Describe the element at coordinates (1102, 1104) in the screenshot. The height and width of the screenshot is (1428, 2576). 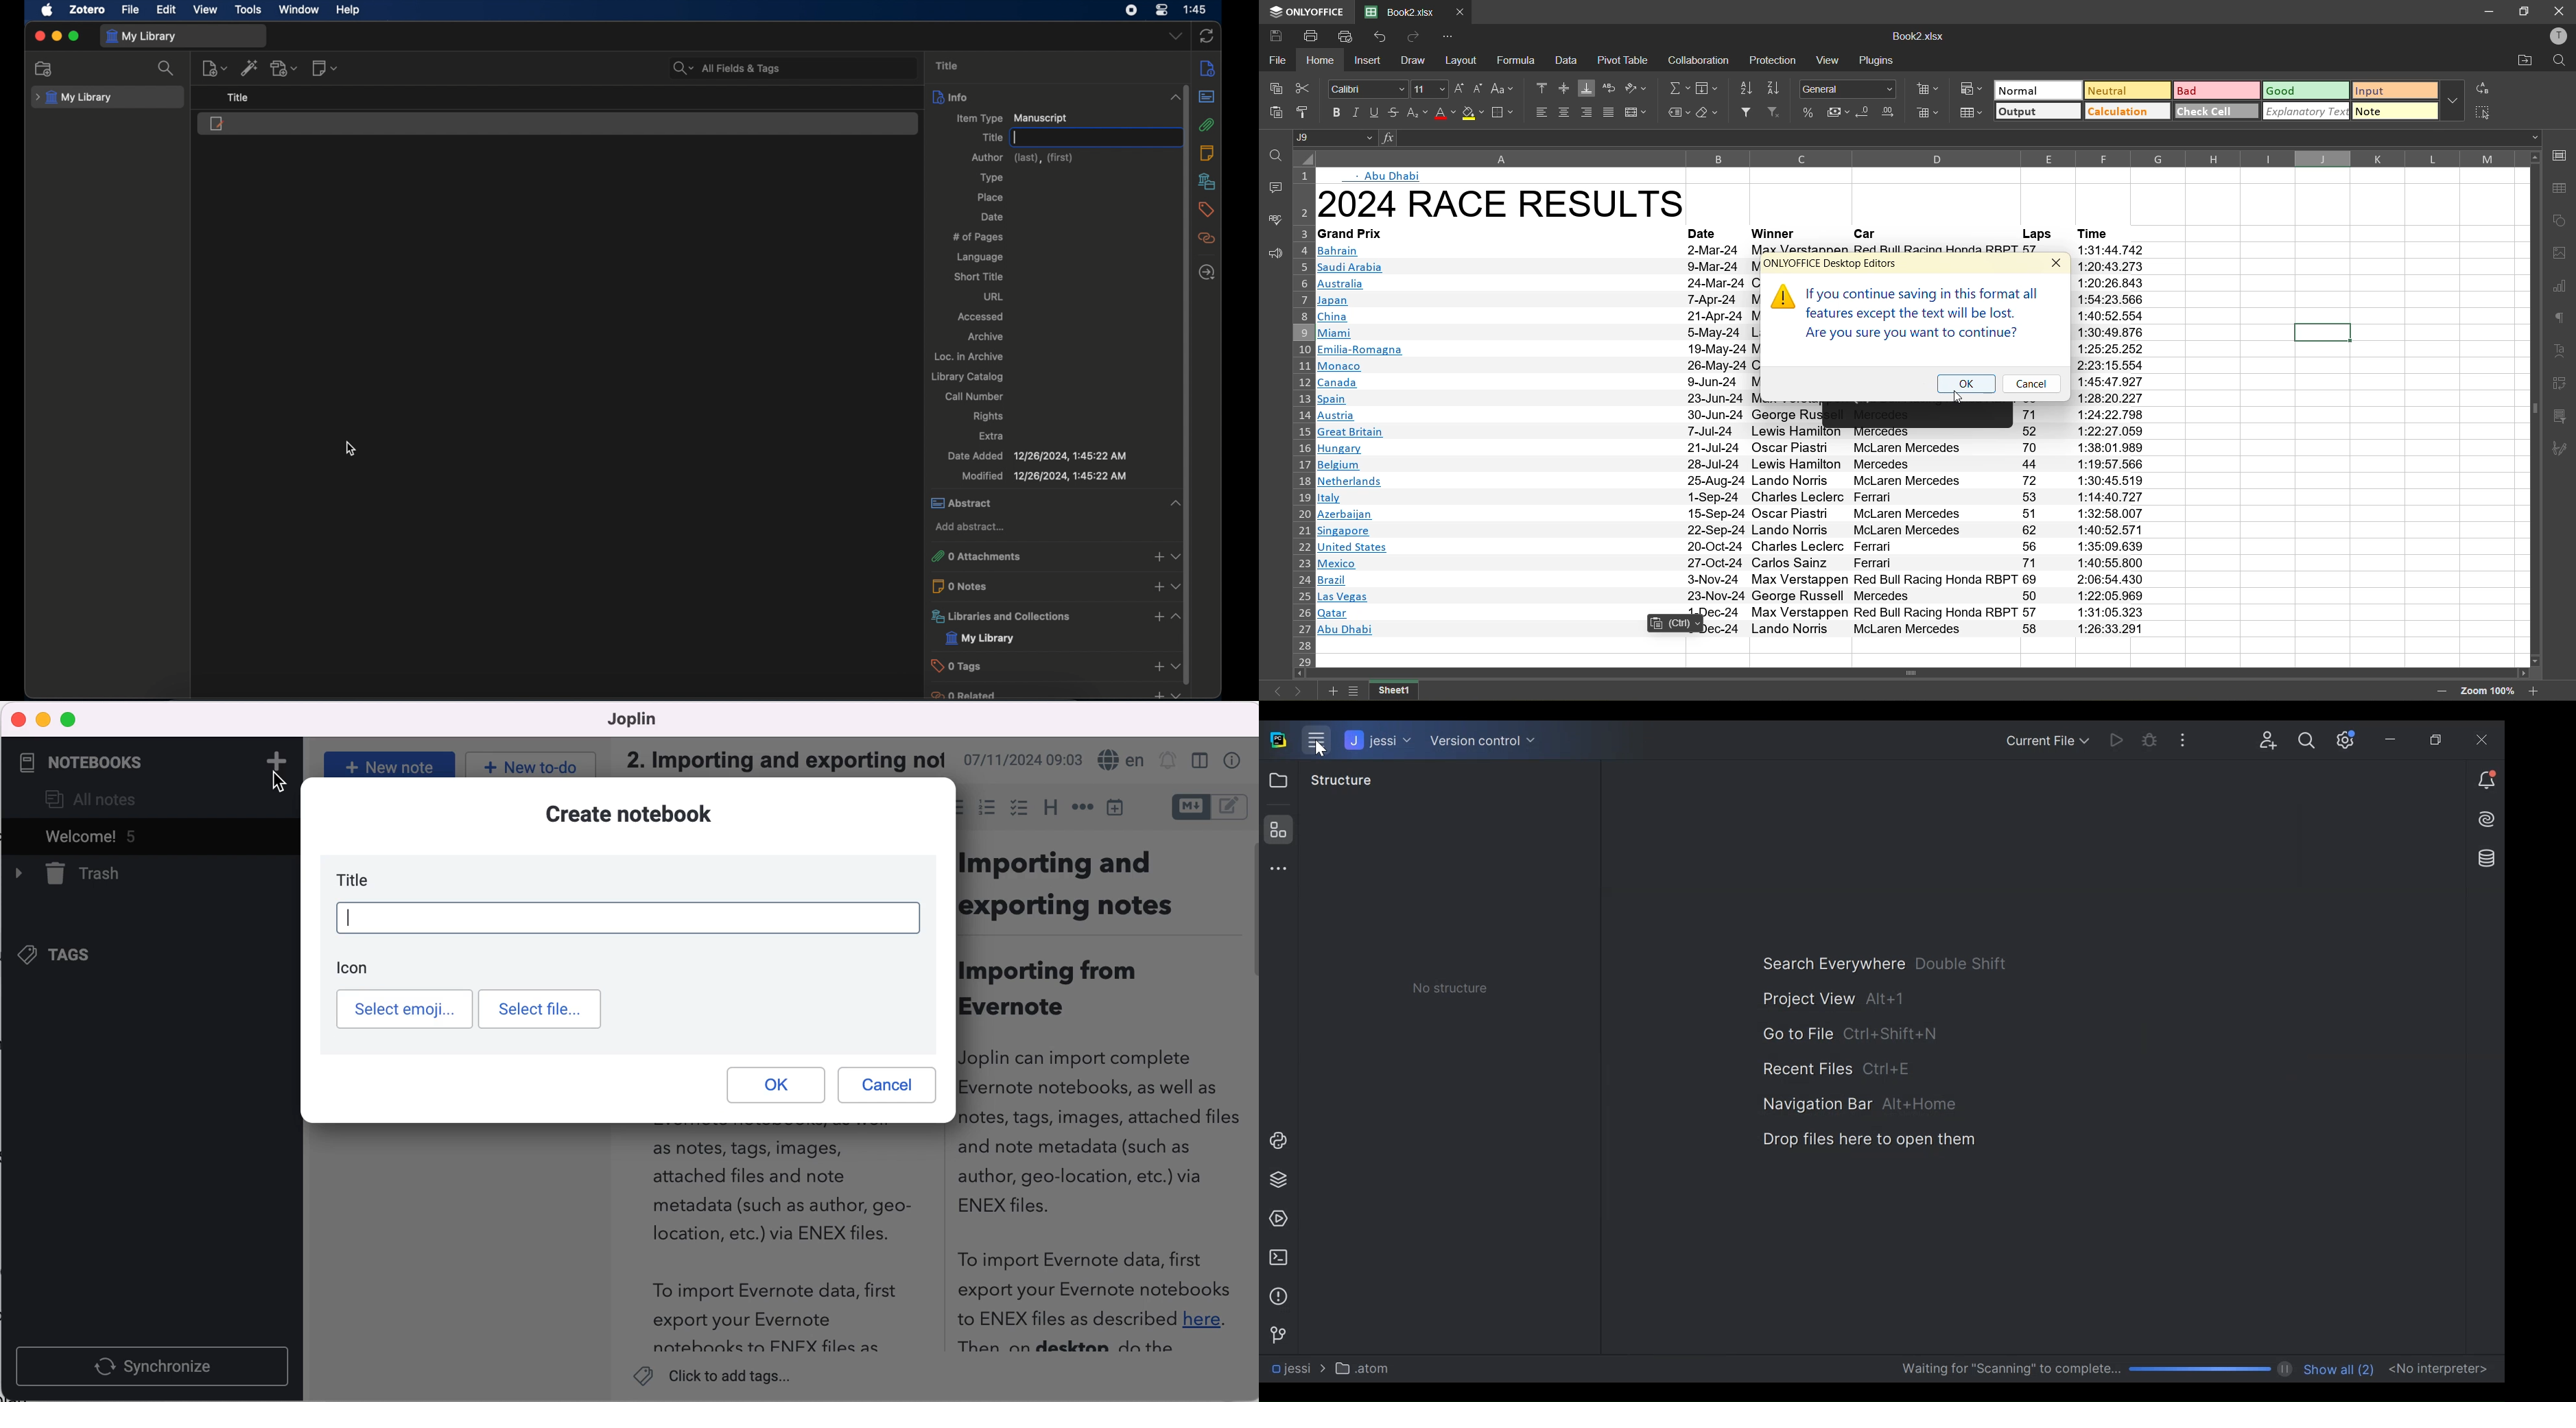
I see `Importing andexporting notesImporting fromEvernoteJoplin can import completeEvernote notebooks, as well asnotes, tags, images, attached filesand note metadata (such asauthor, geo-location, etc.) viaENEX files.To import Evernote data, firstexport your Evernote notebooksto ENEX files as described here.` at that location.